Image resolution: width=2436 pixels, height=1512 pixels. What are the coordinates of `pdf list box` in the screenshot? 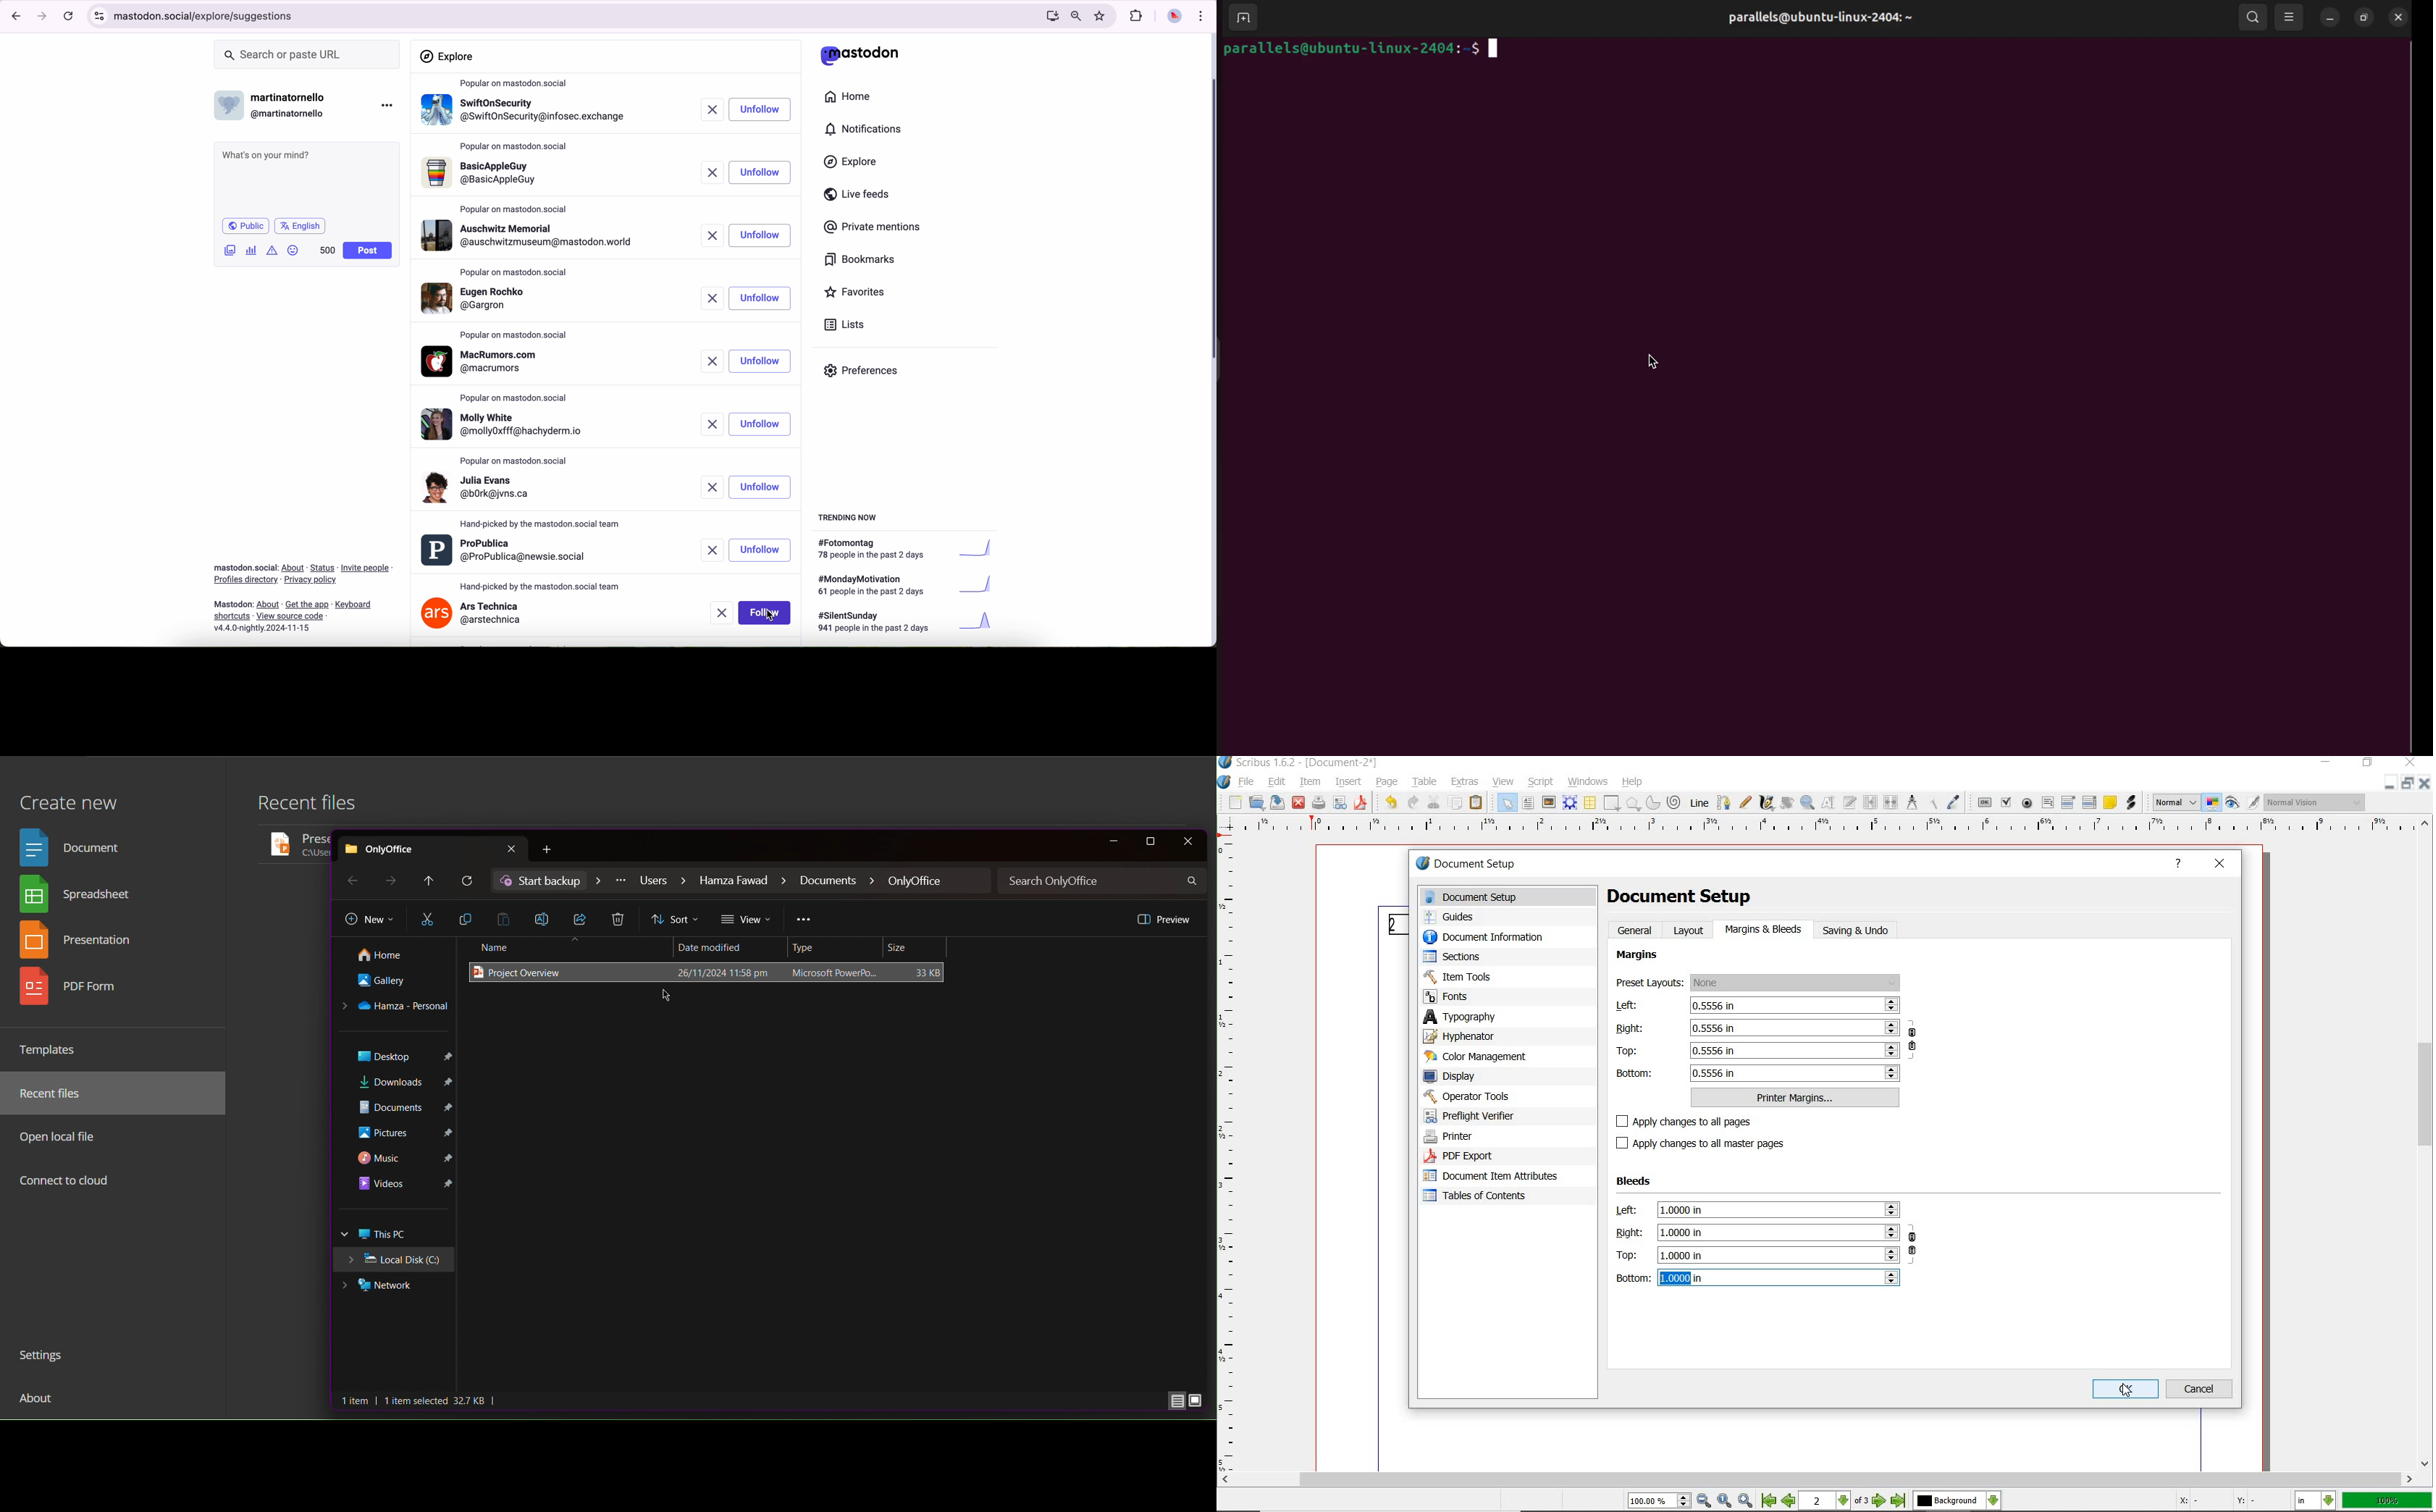 It's located at (2090, 803).